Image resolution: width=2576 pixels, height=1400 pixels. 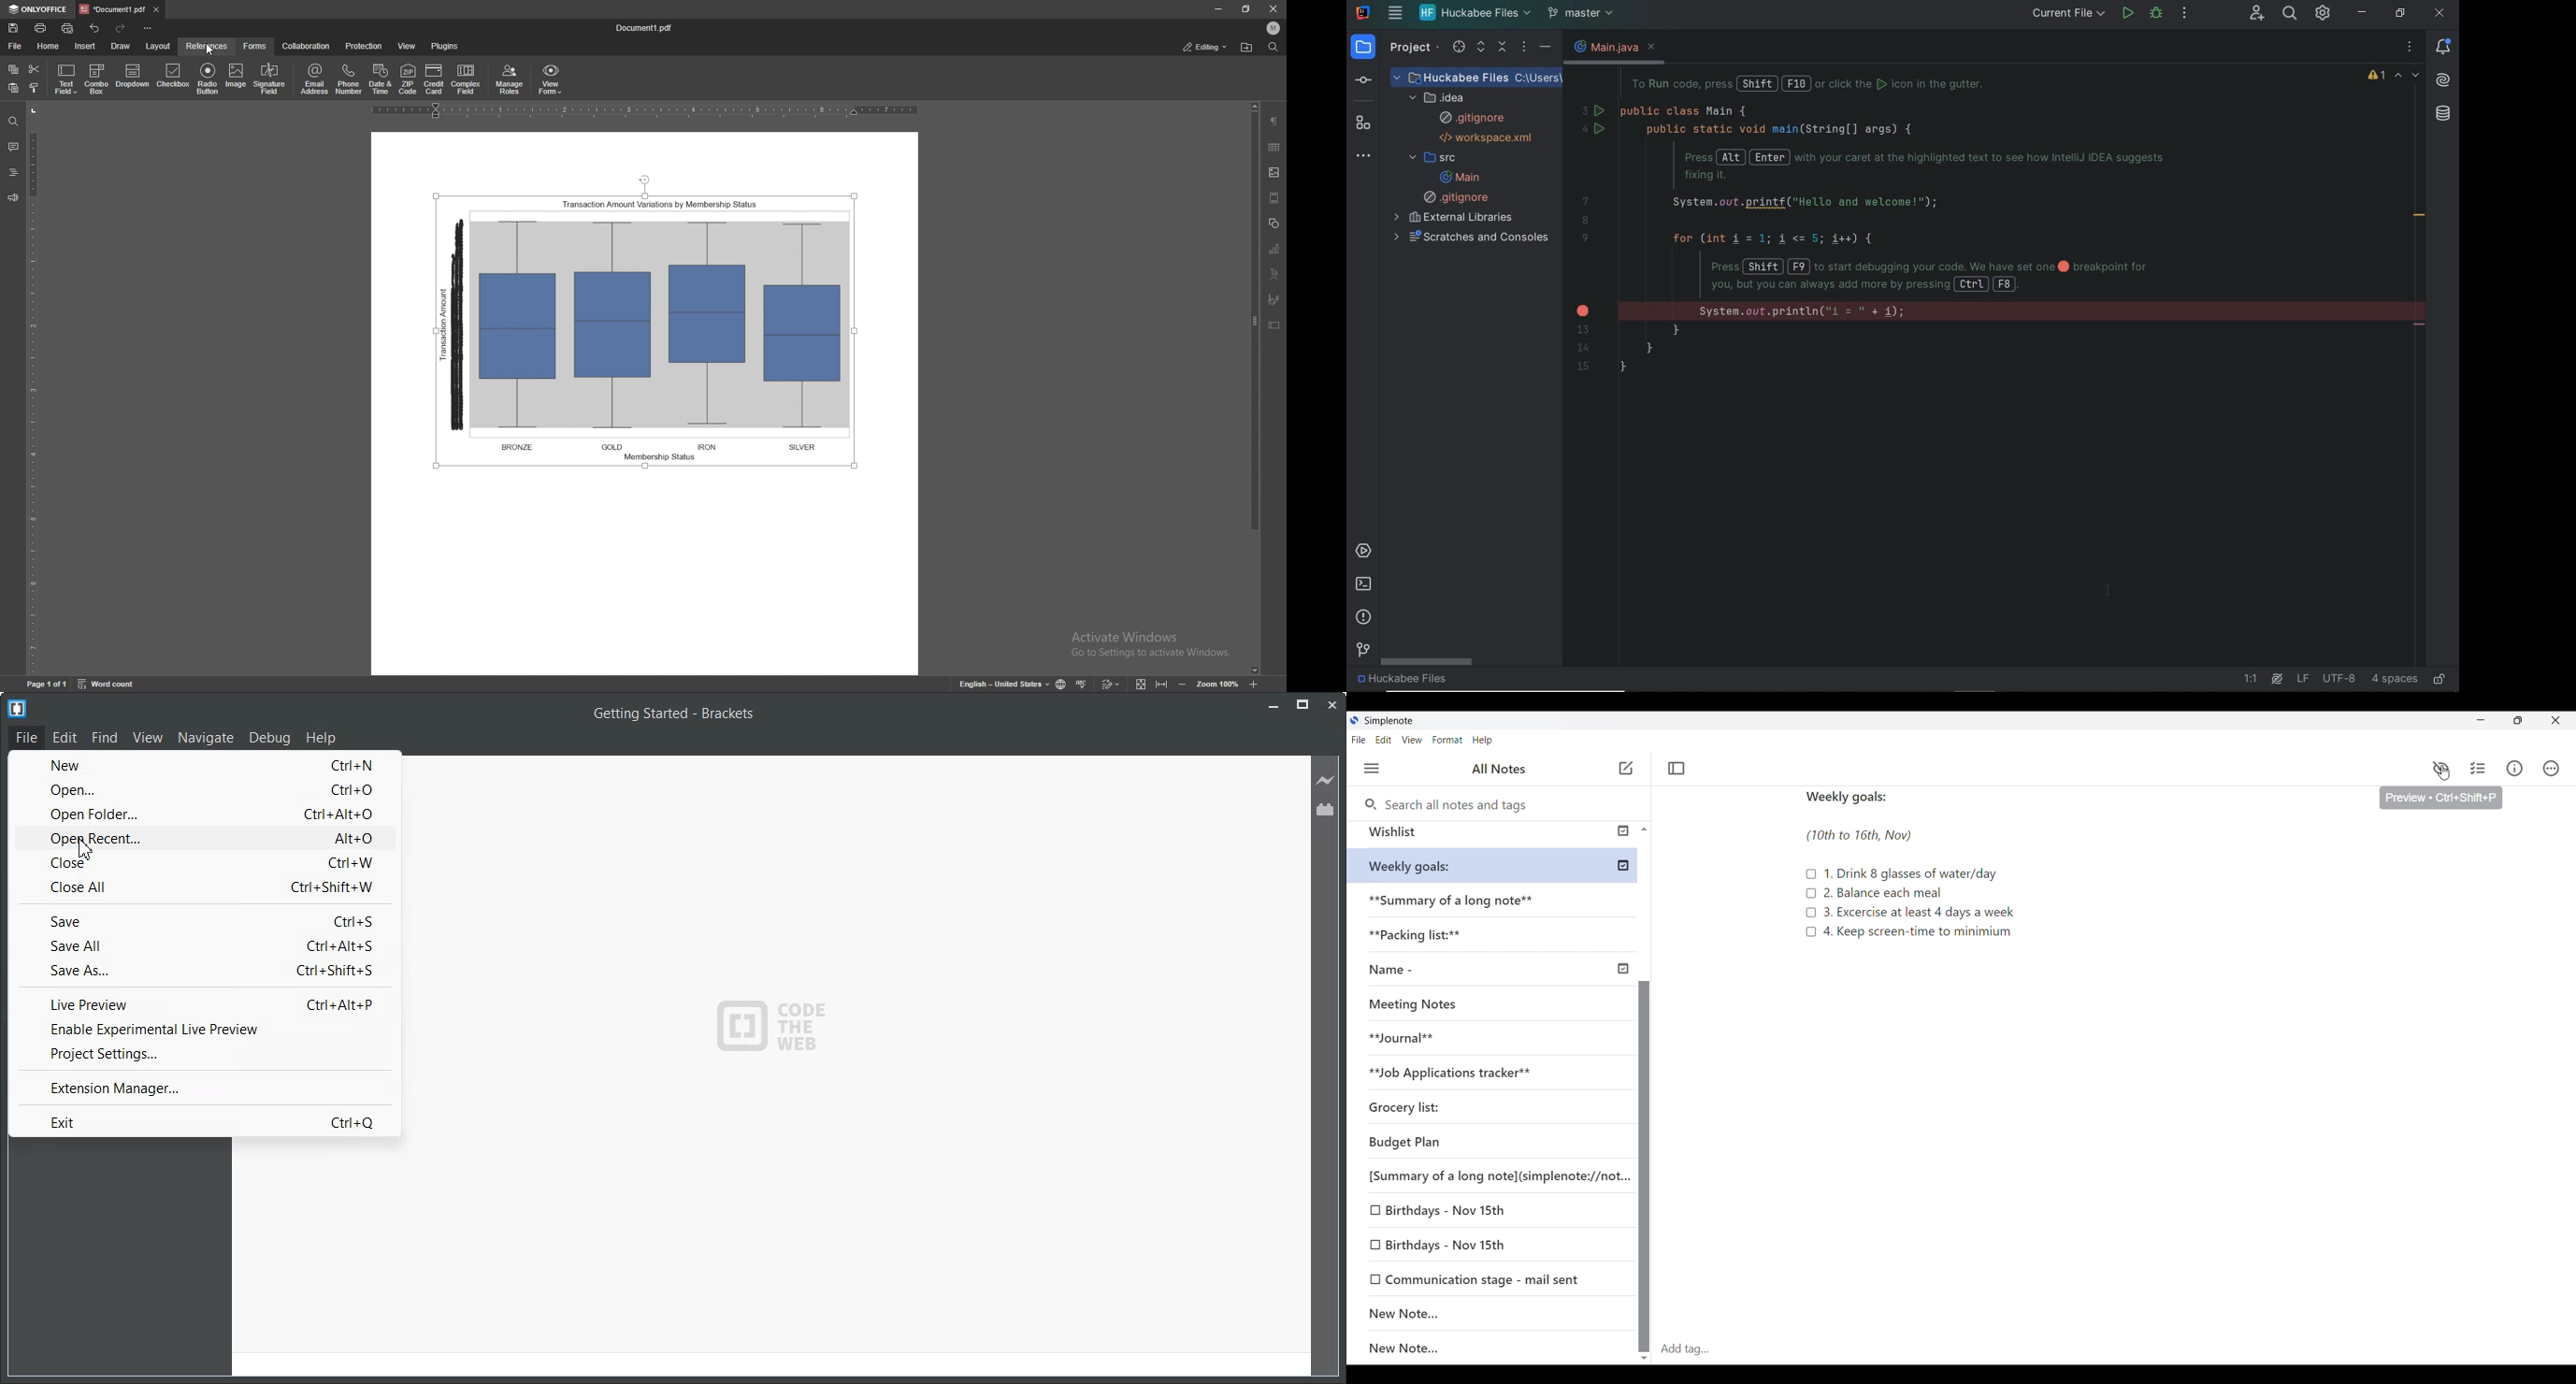 I want to click on restore, so click(x=2529, y=722).